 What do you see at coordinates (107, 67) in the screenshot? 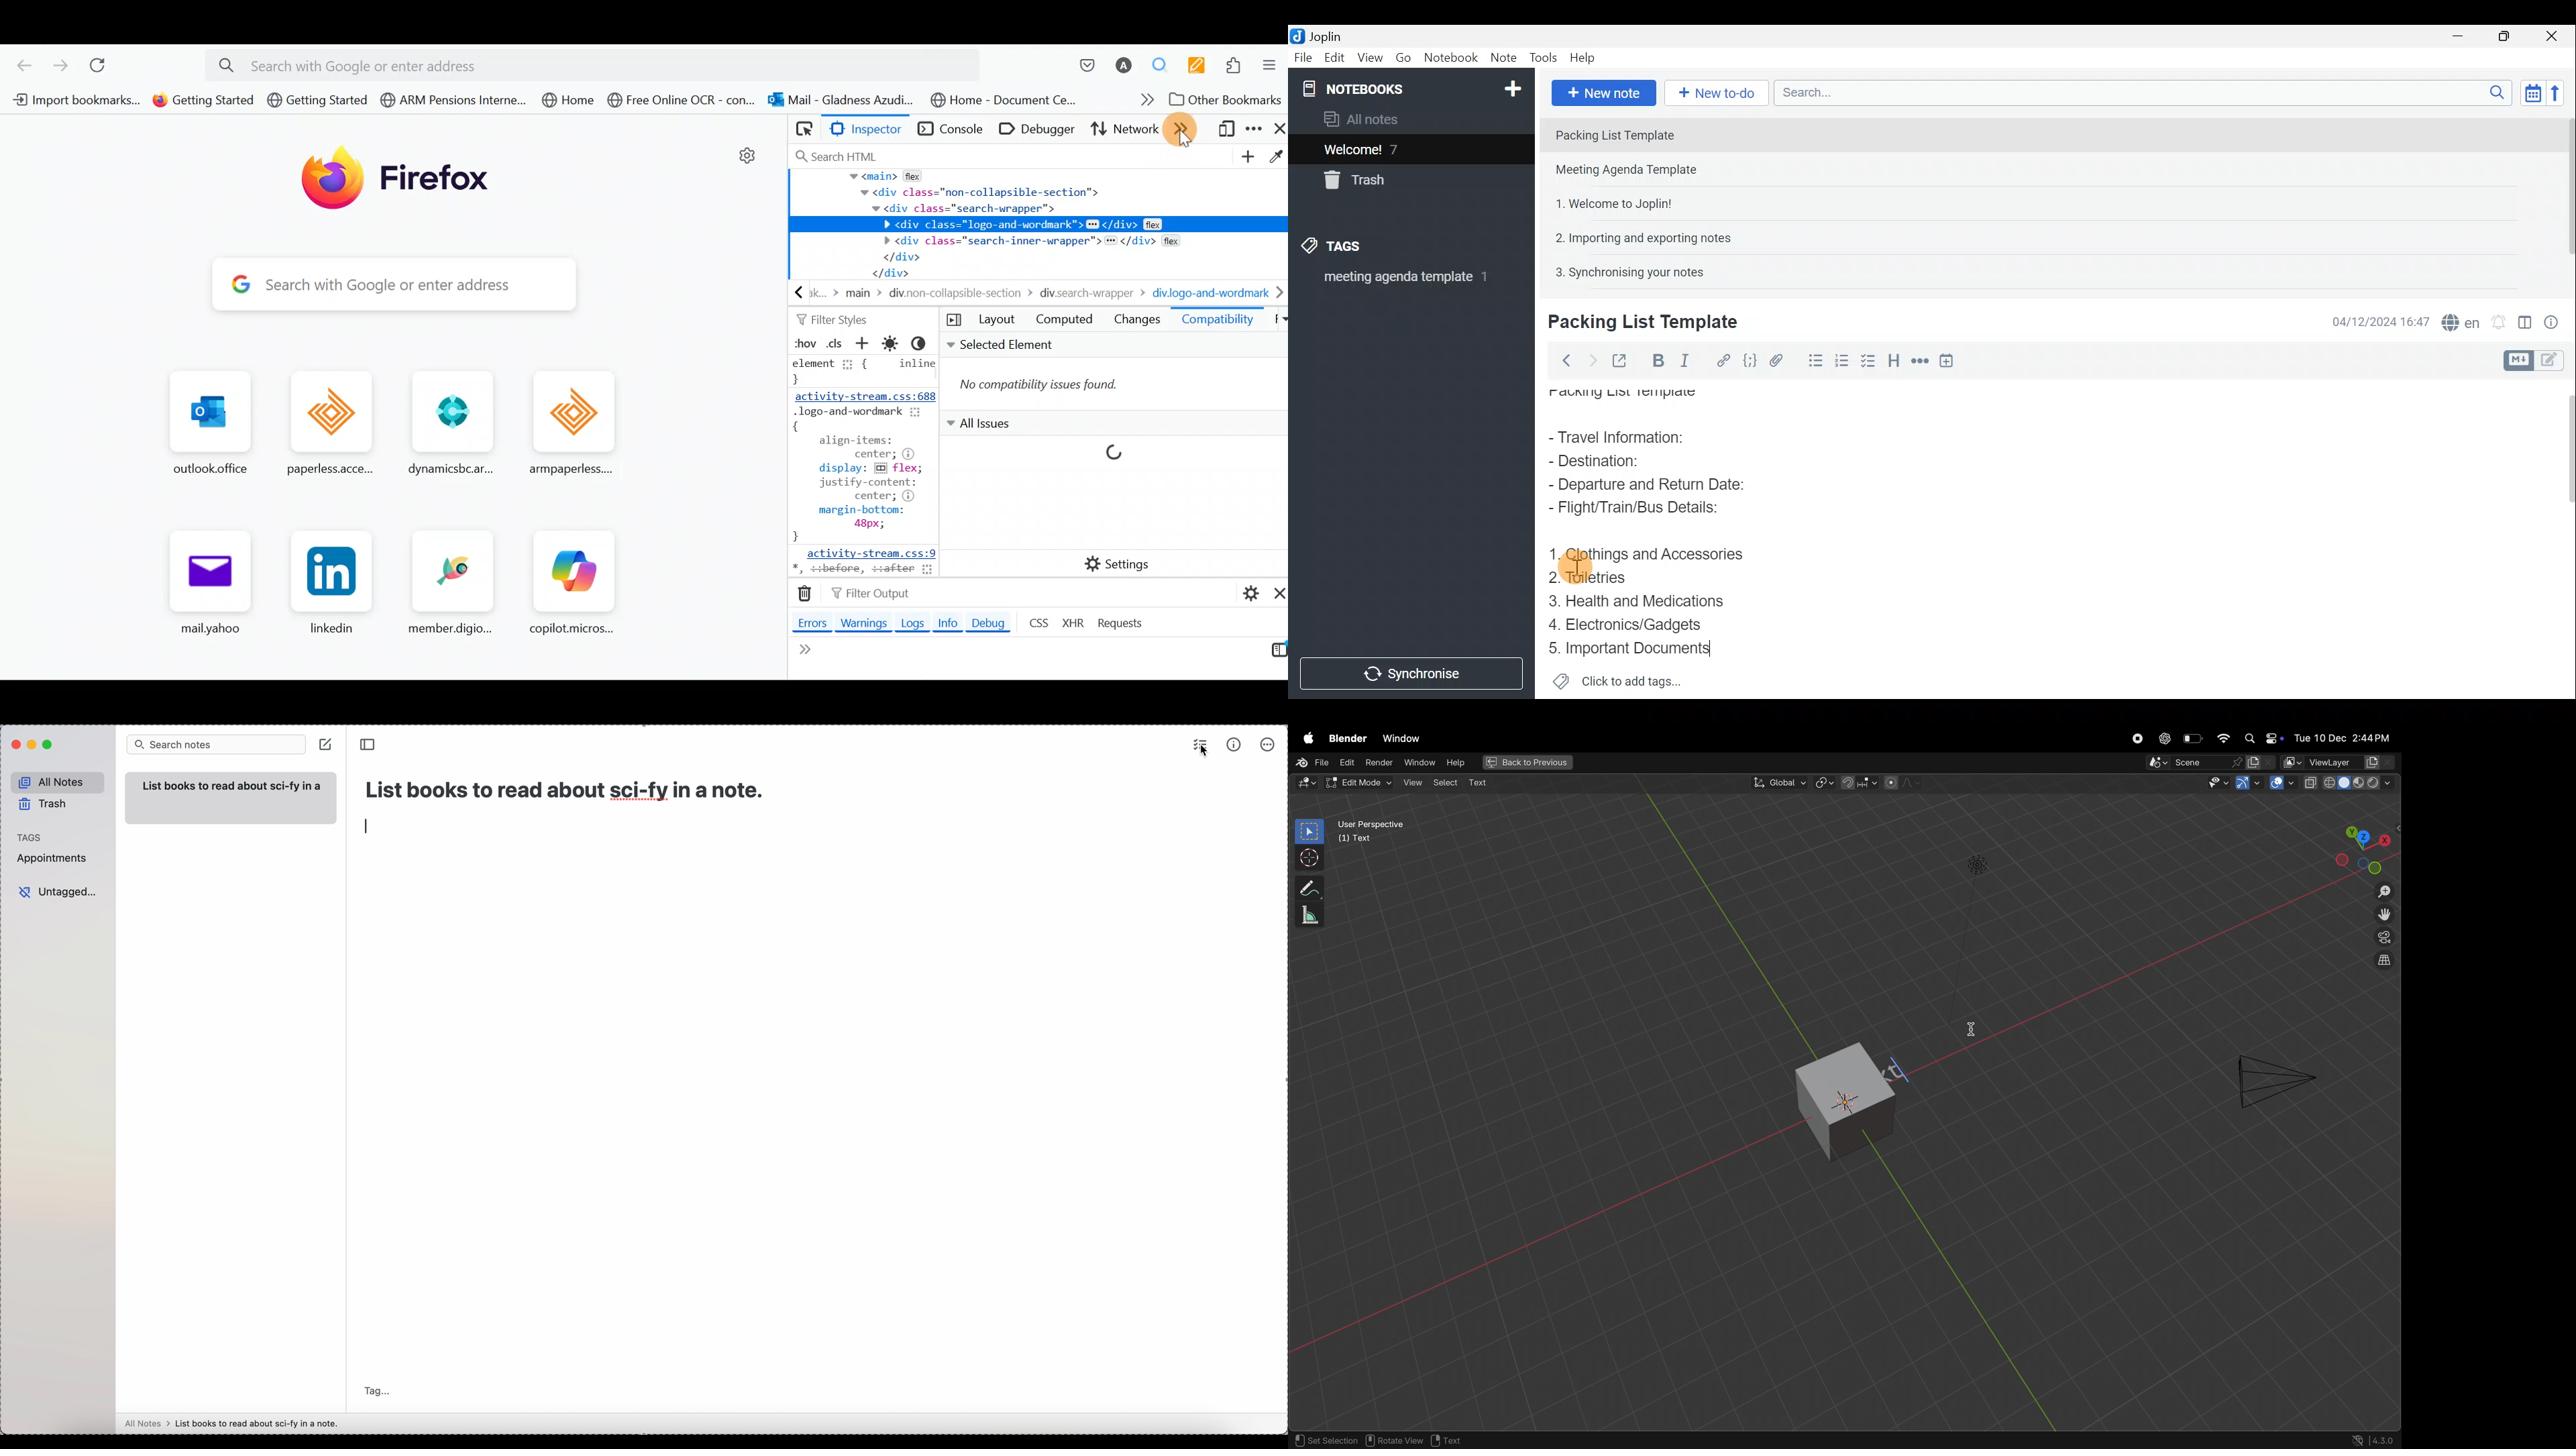
I see `Reload current page` at bounding box center [107, 67].